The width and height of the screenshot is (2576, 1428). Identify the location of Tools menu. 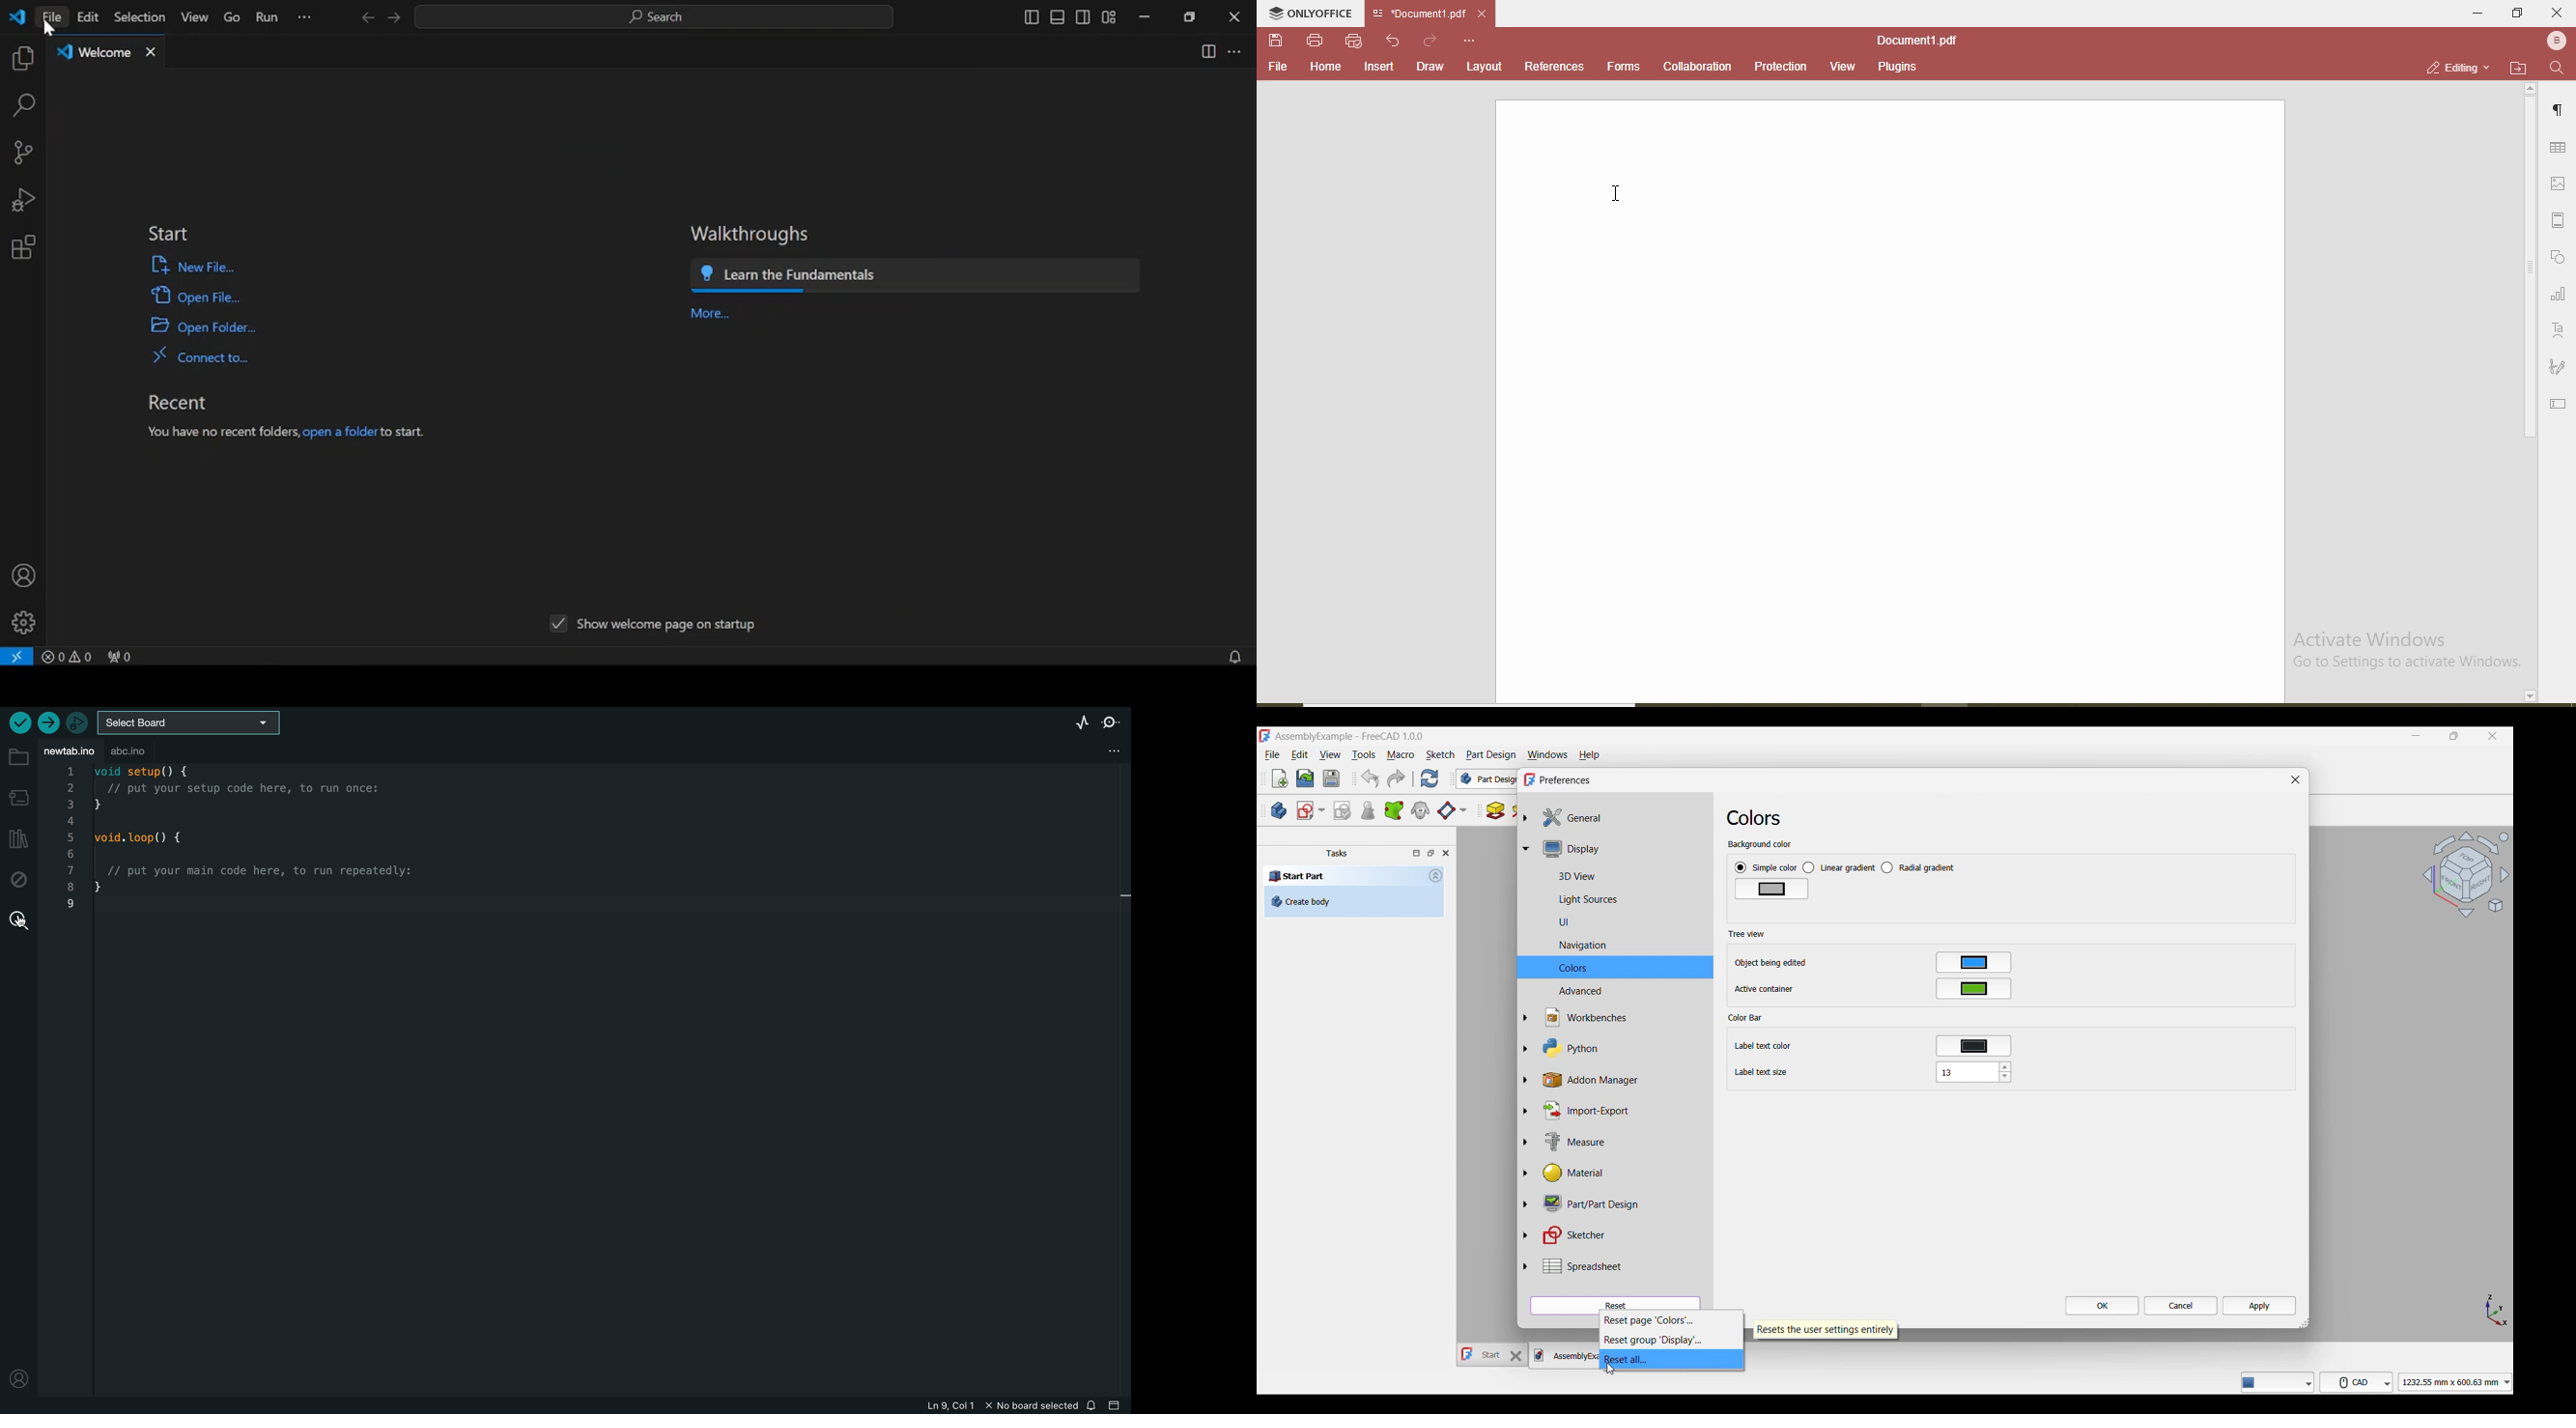
(1363, 755).